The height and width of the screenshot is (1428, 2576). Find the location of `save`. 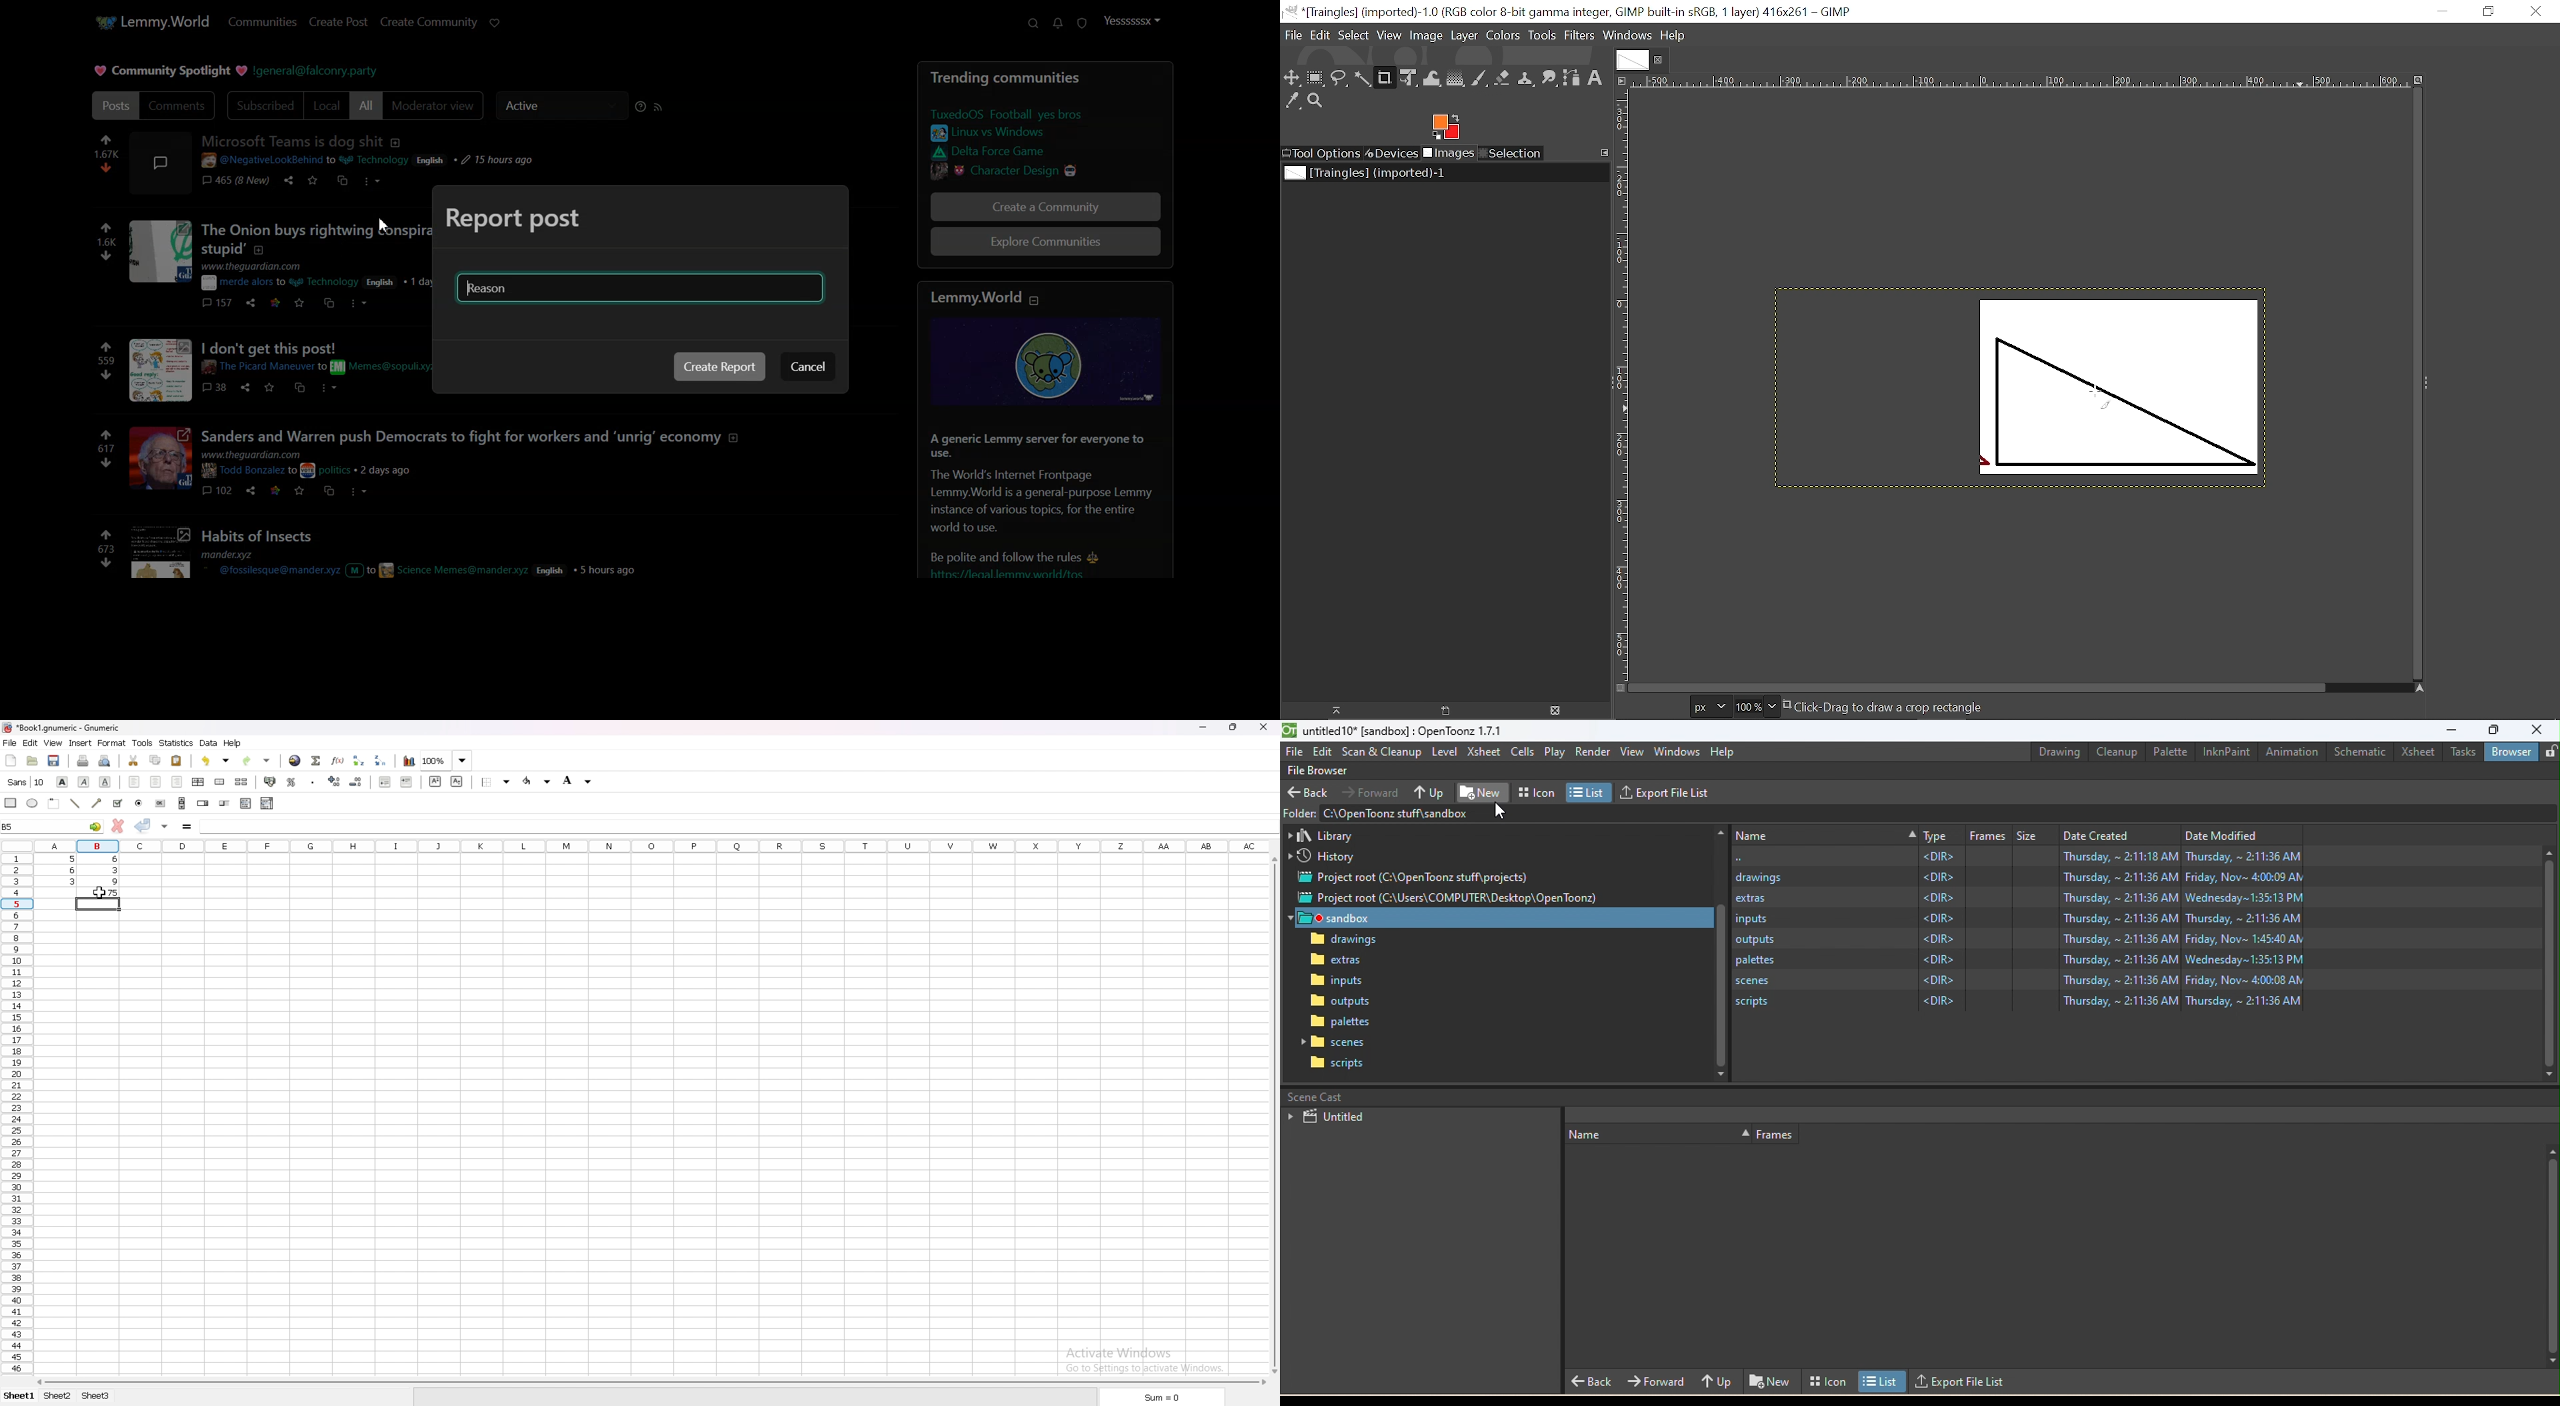

save is located at coordinates (270, 389).